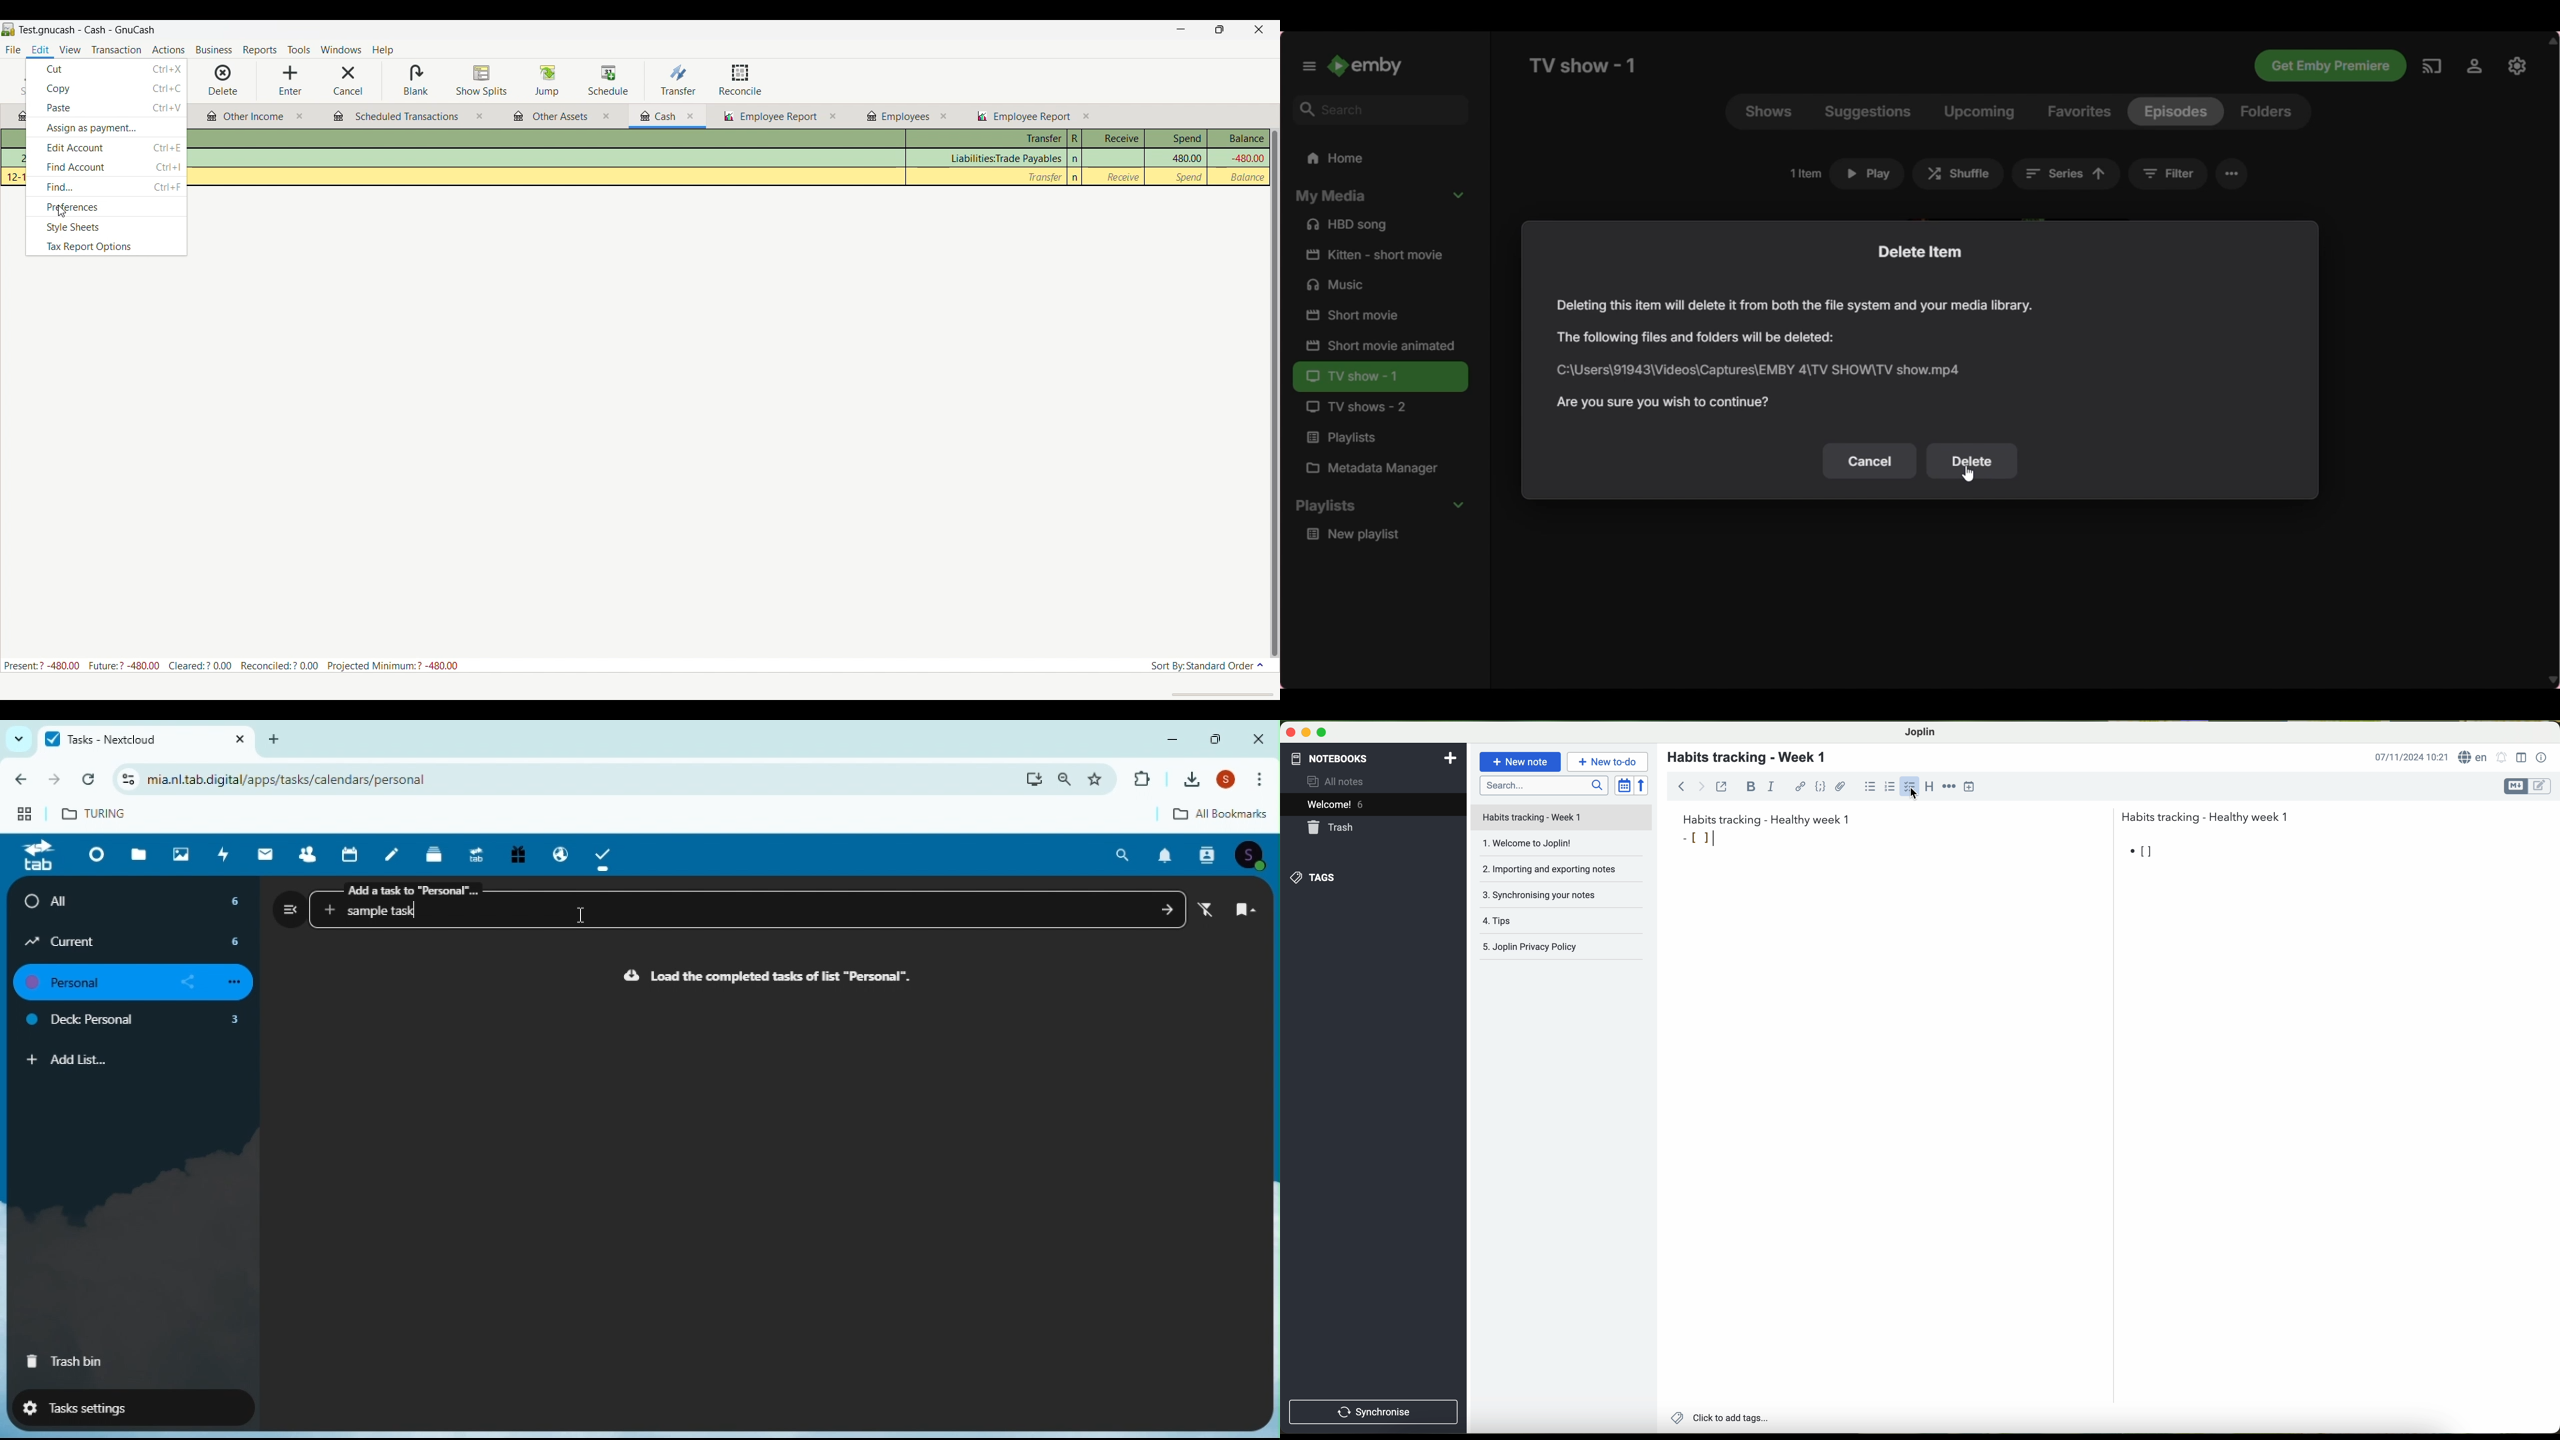 This screenshot has width=2576, height=1456. Describe the element at coordinates (1124, 855) in the screenshot. I see `Search` at that location.